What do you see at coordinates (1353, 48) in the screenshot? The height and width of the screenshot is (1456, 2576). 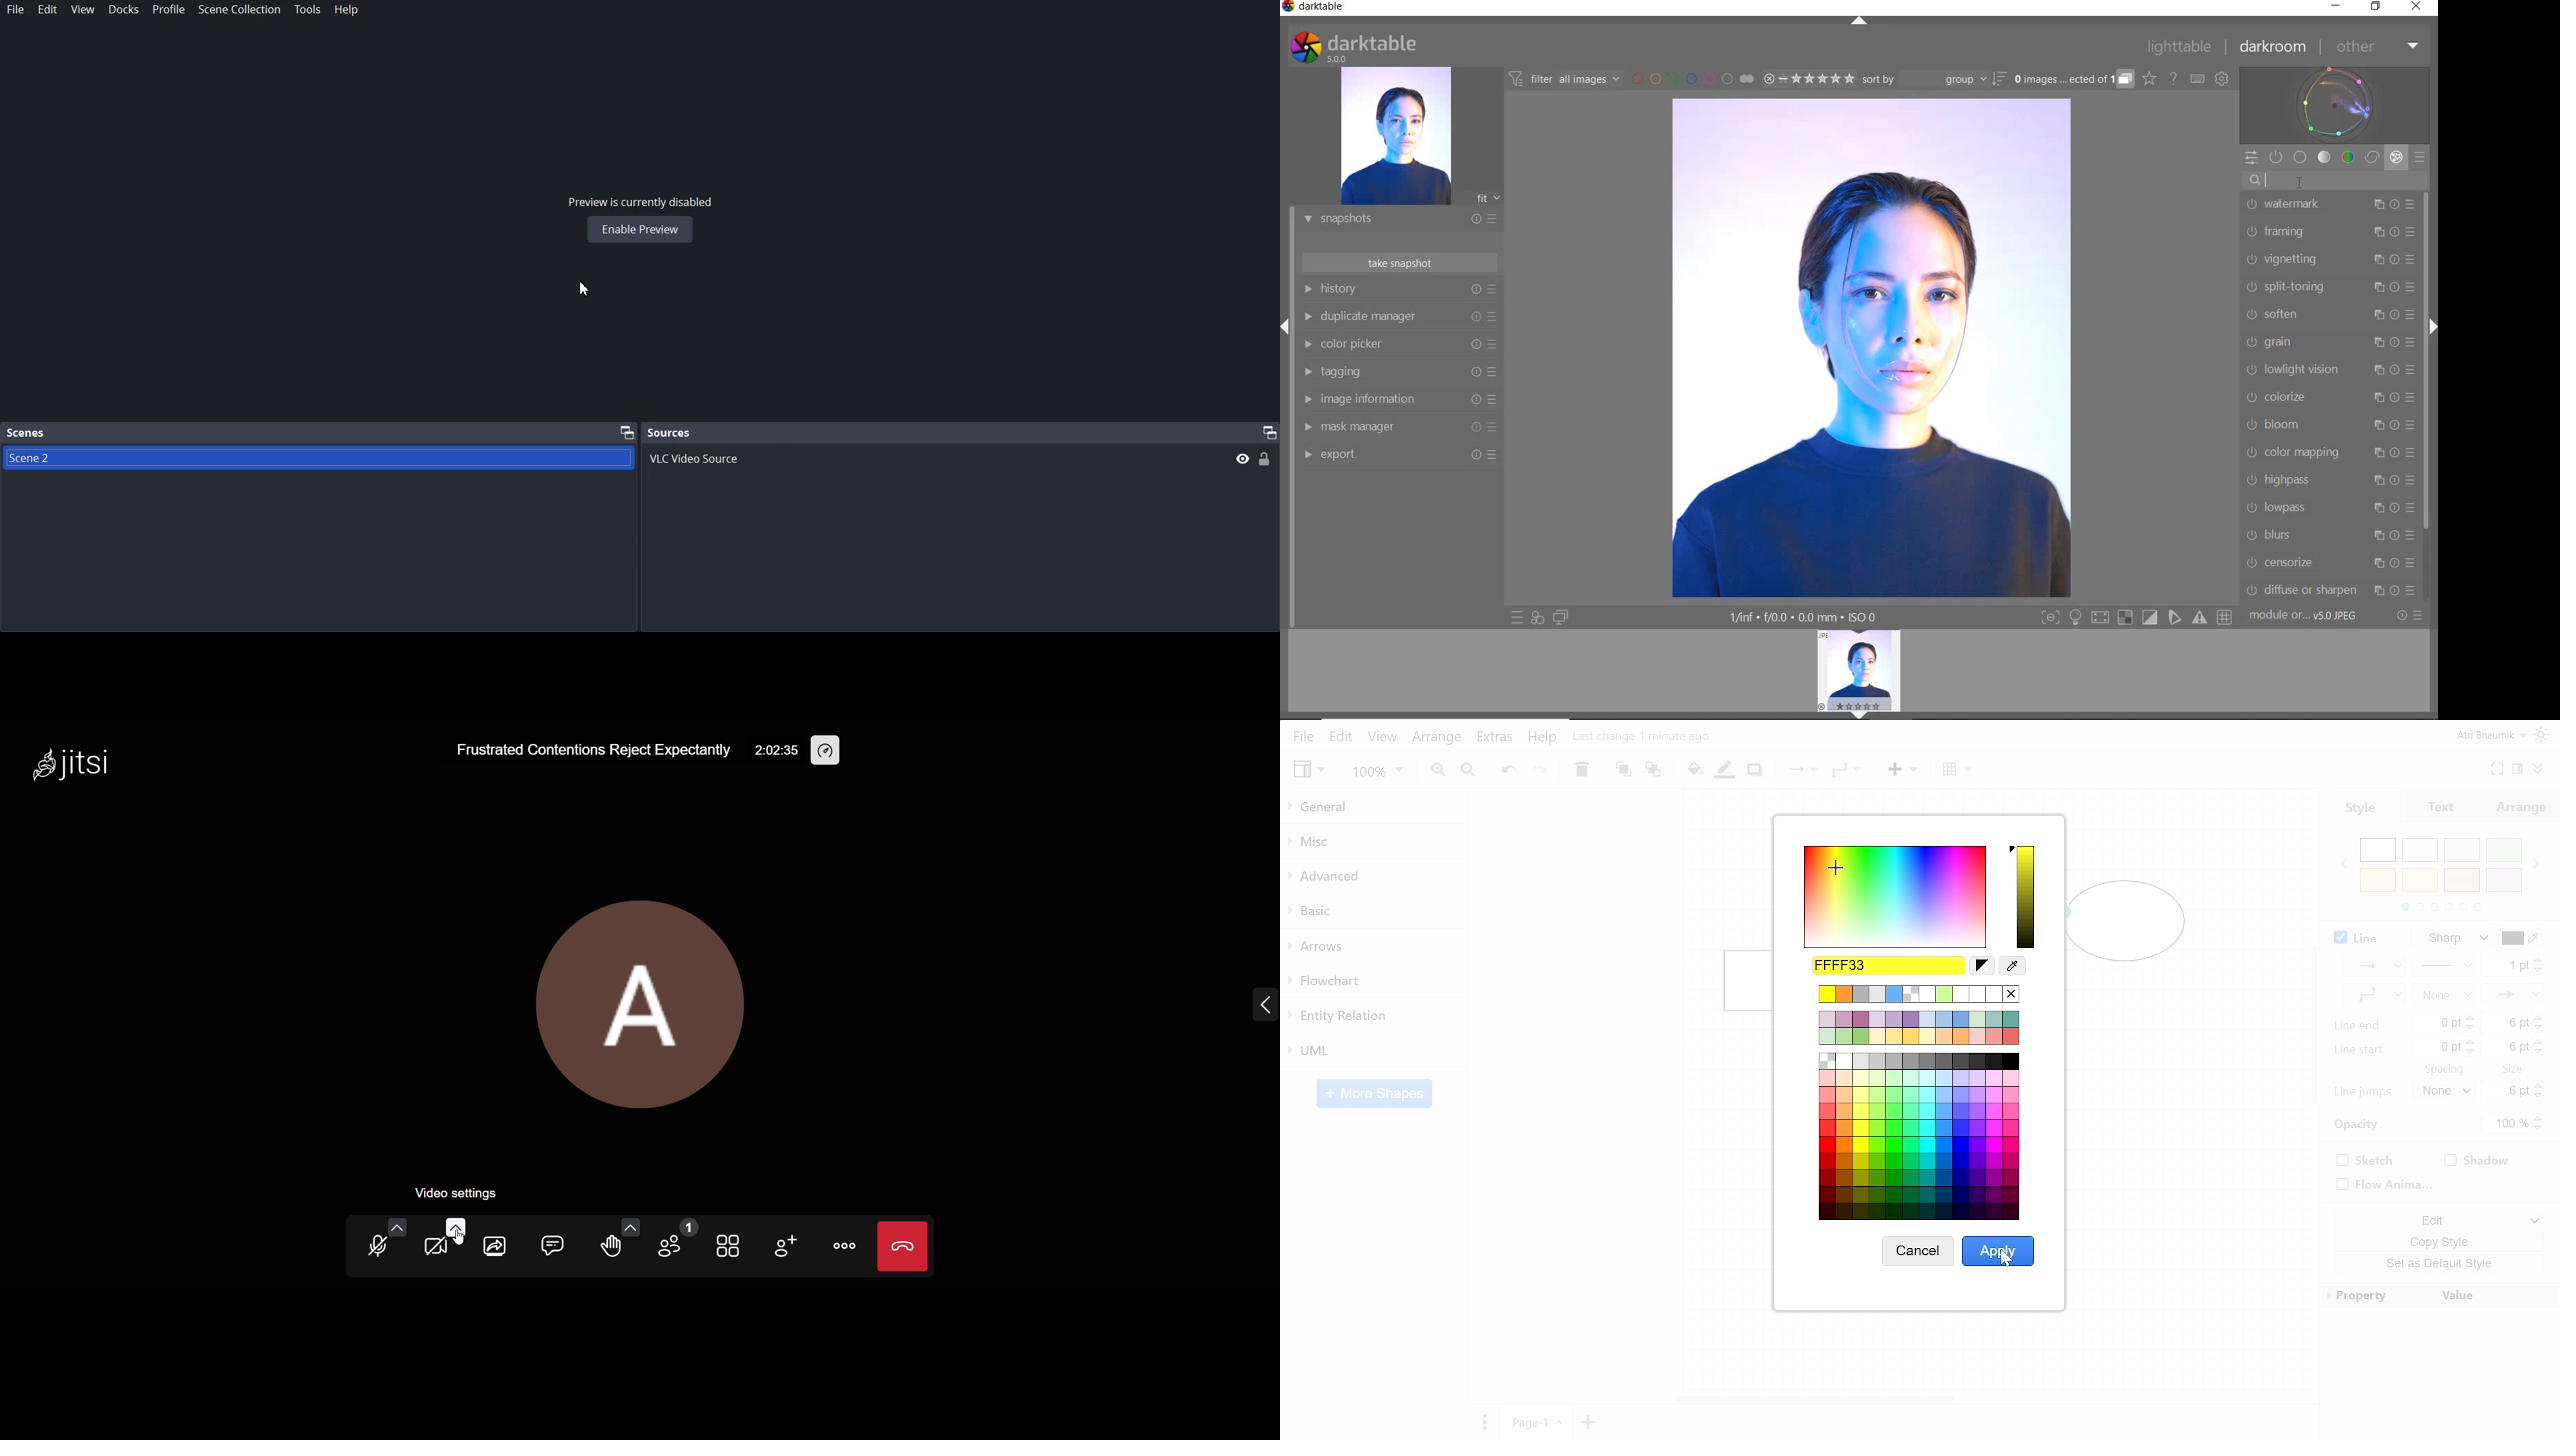 I see `SYSTEM LOGO` at bounding box center [1353, 48].